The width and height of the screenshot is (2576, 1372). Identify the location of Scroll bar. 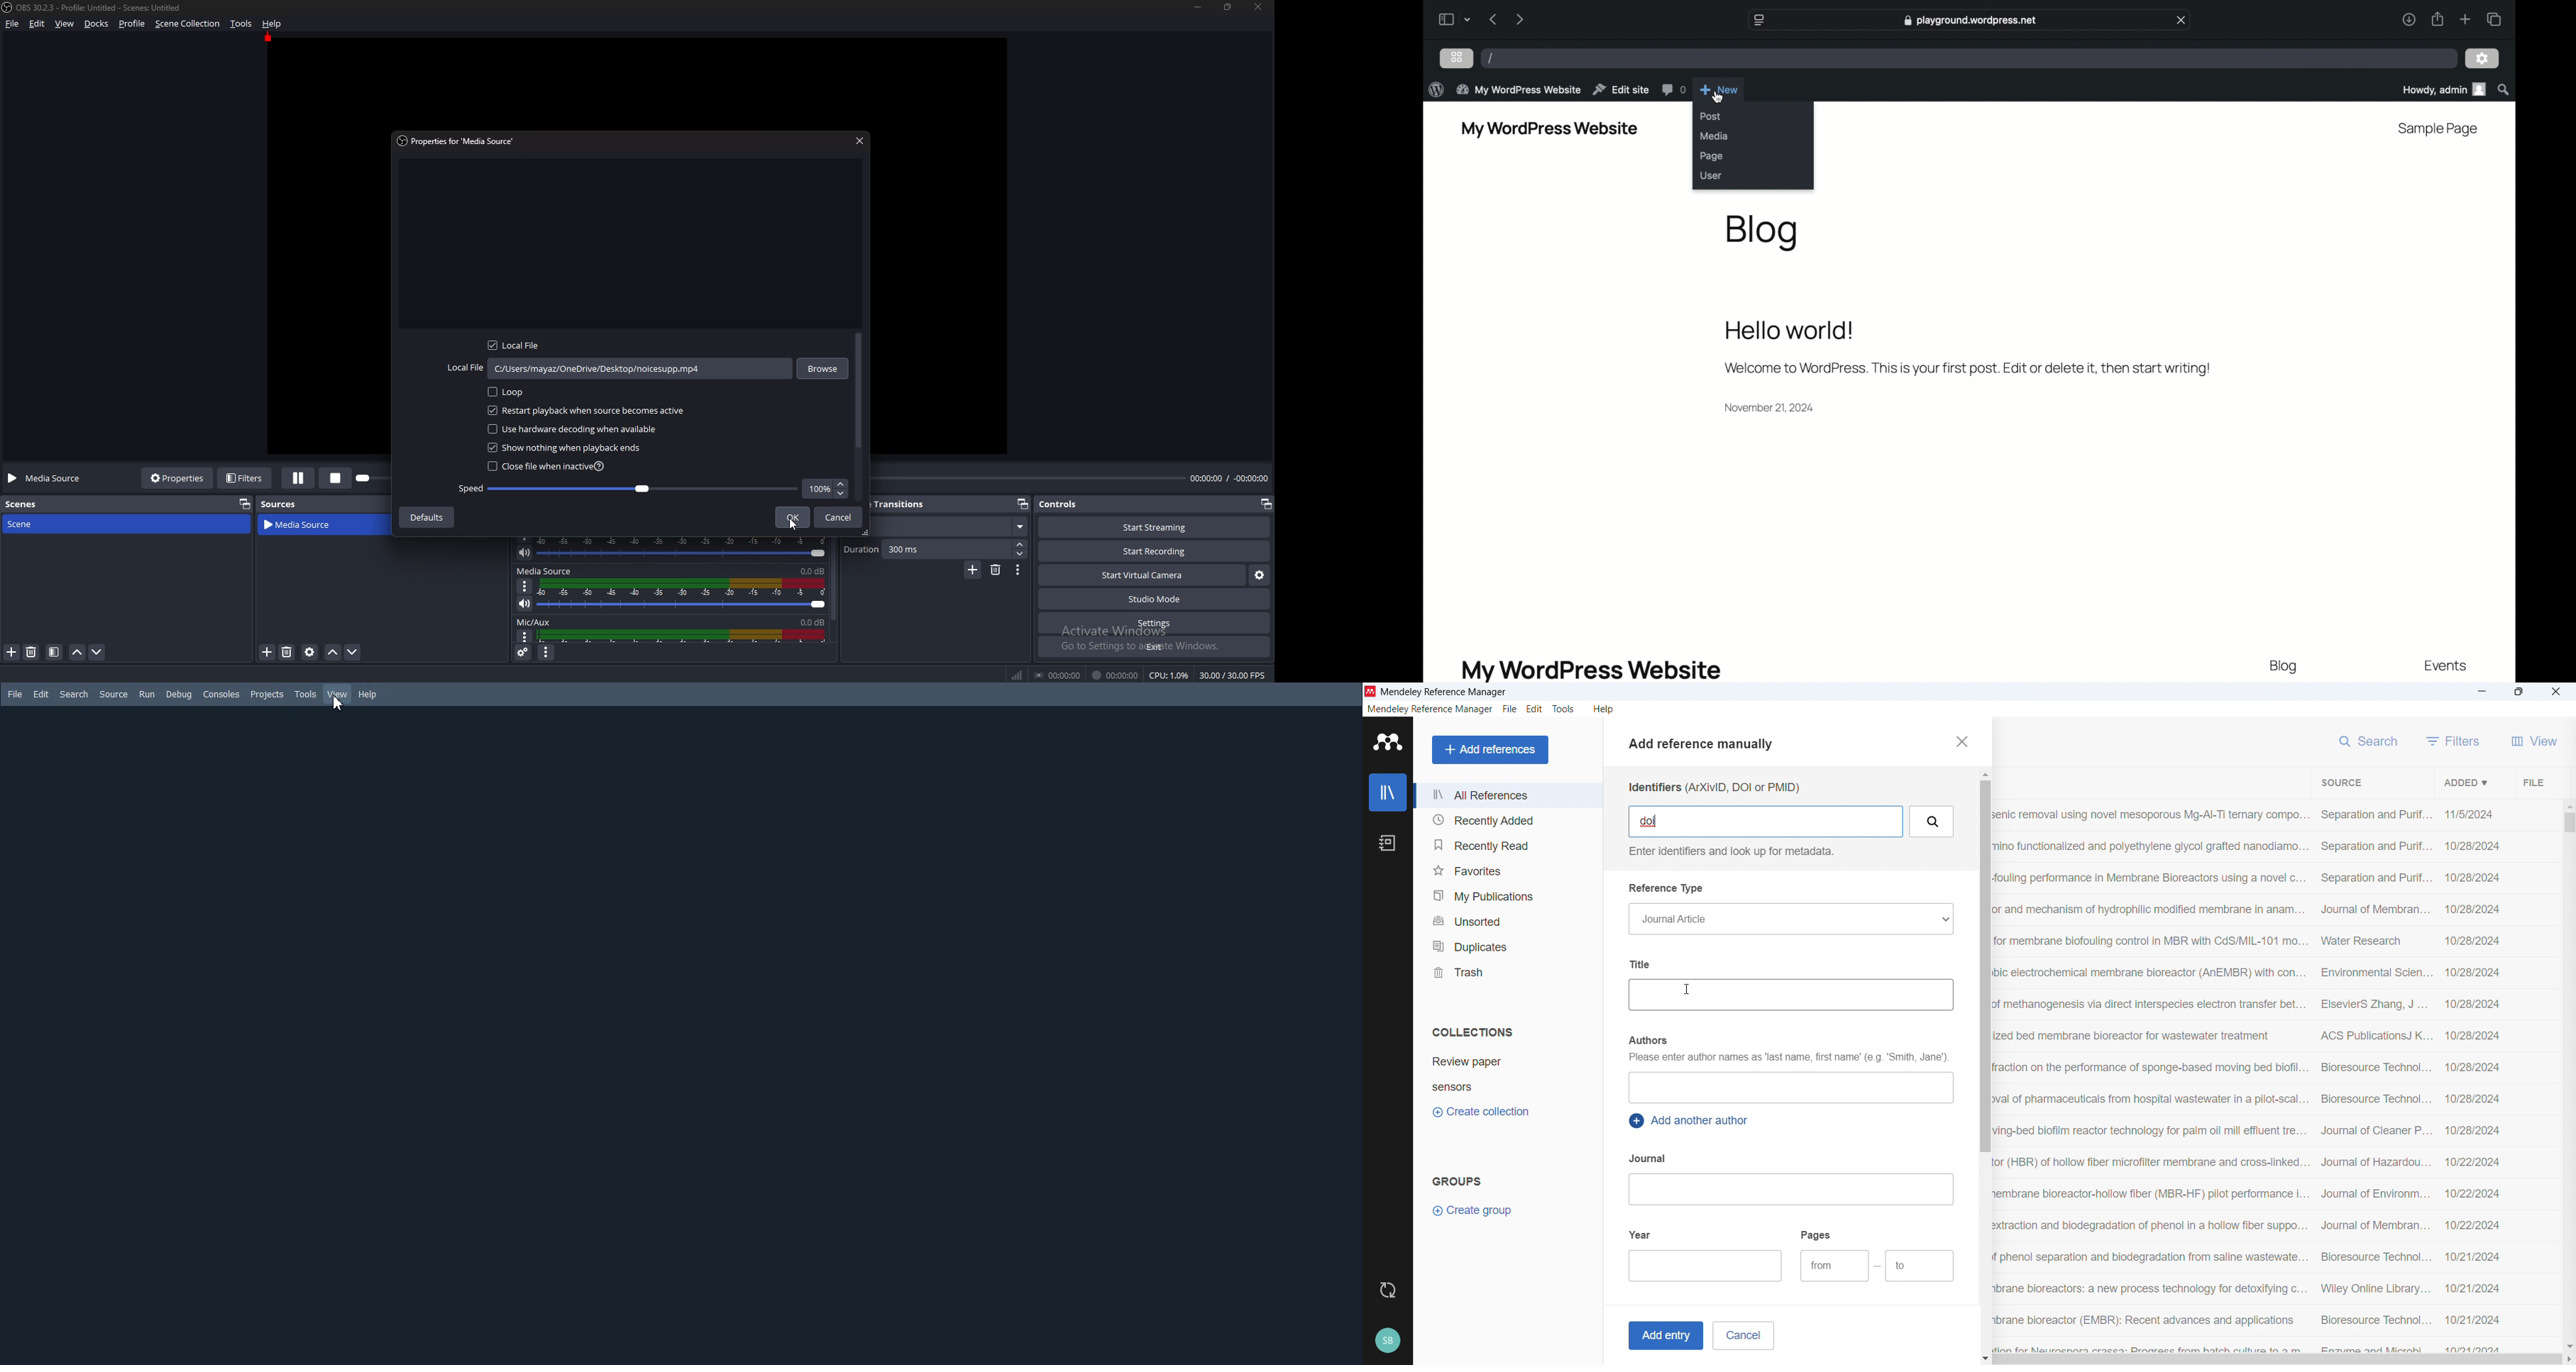
(859, 392).